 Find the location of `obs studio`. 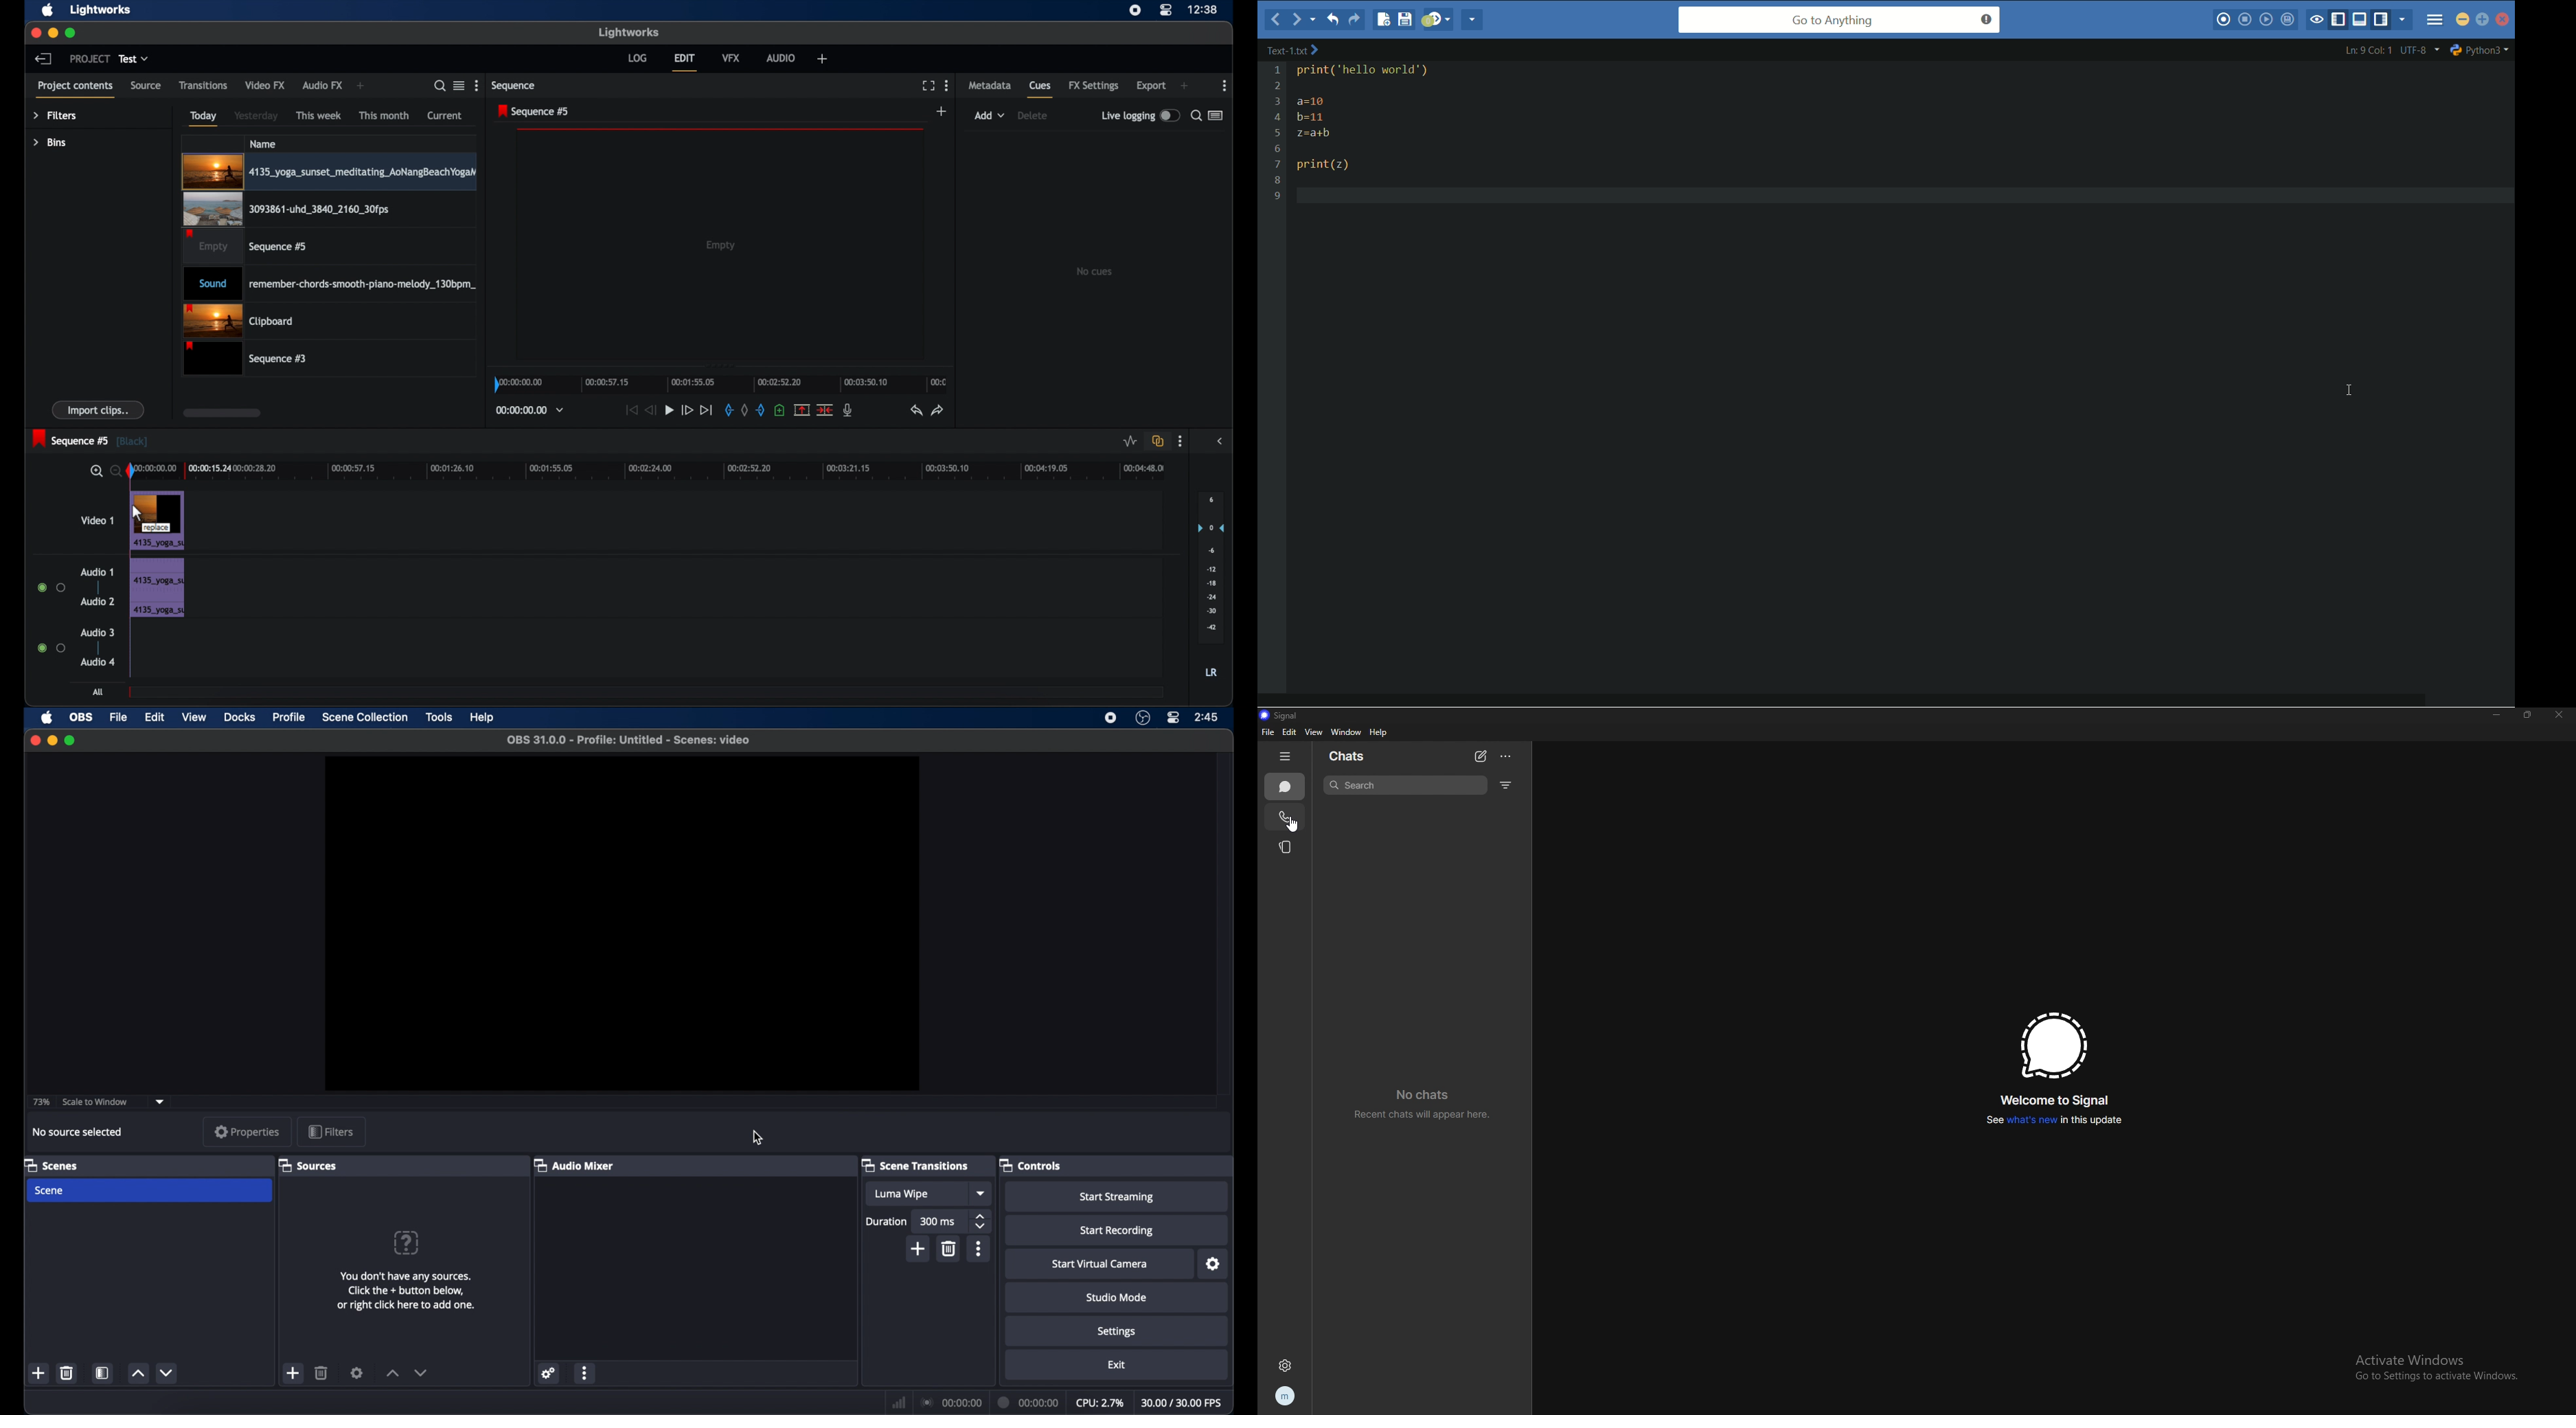

obs studio is located at coordinates (1142, 718).